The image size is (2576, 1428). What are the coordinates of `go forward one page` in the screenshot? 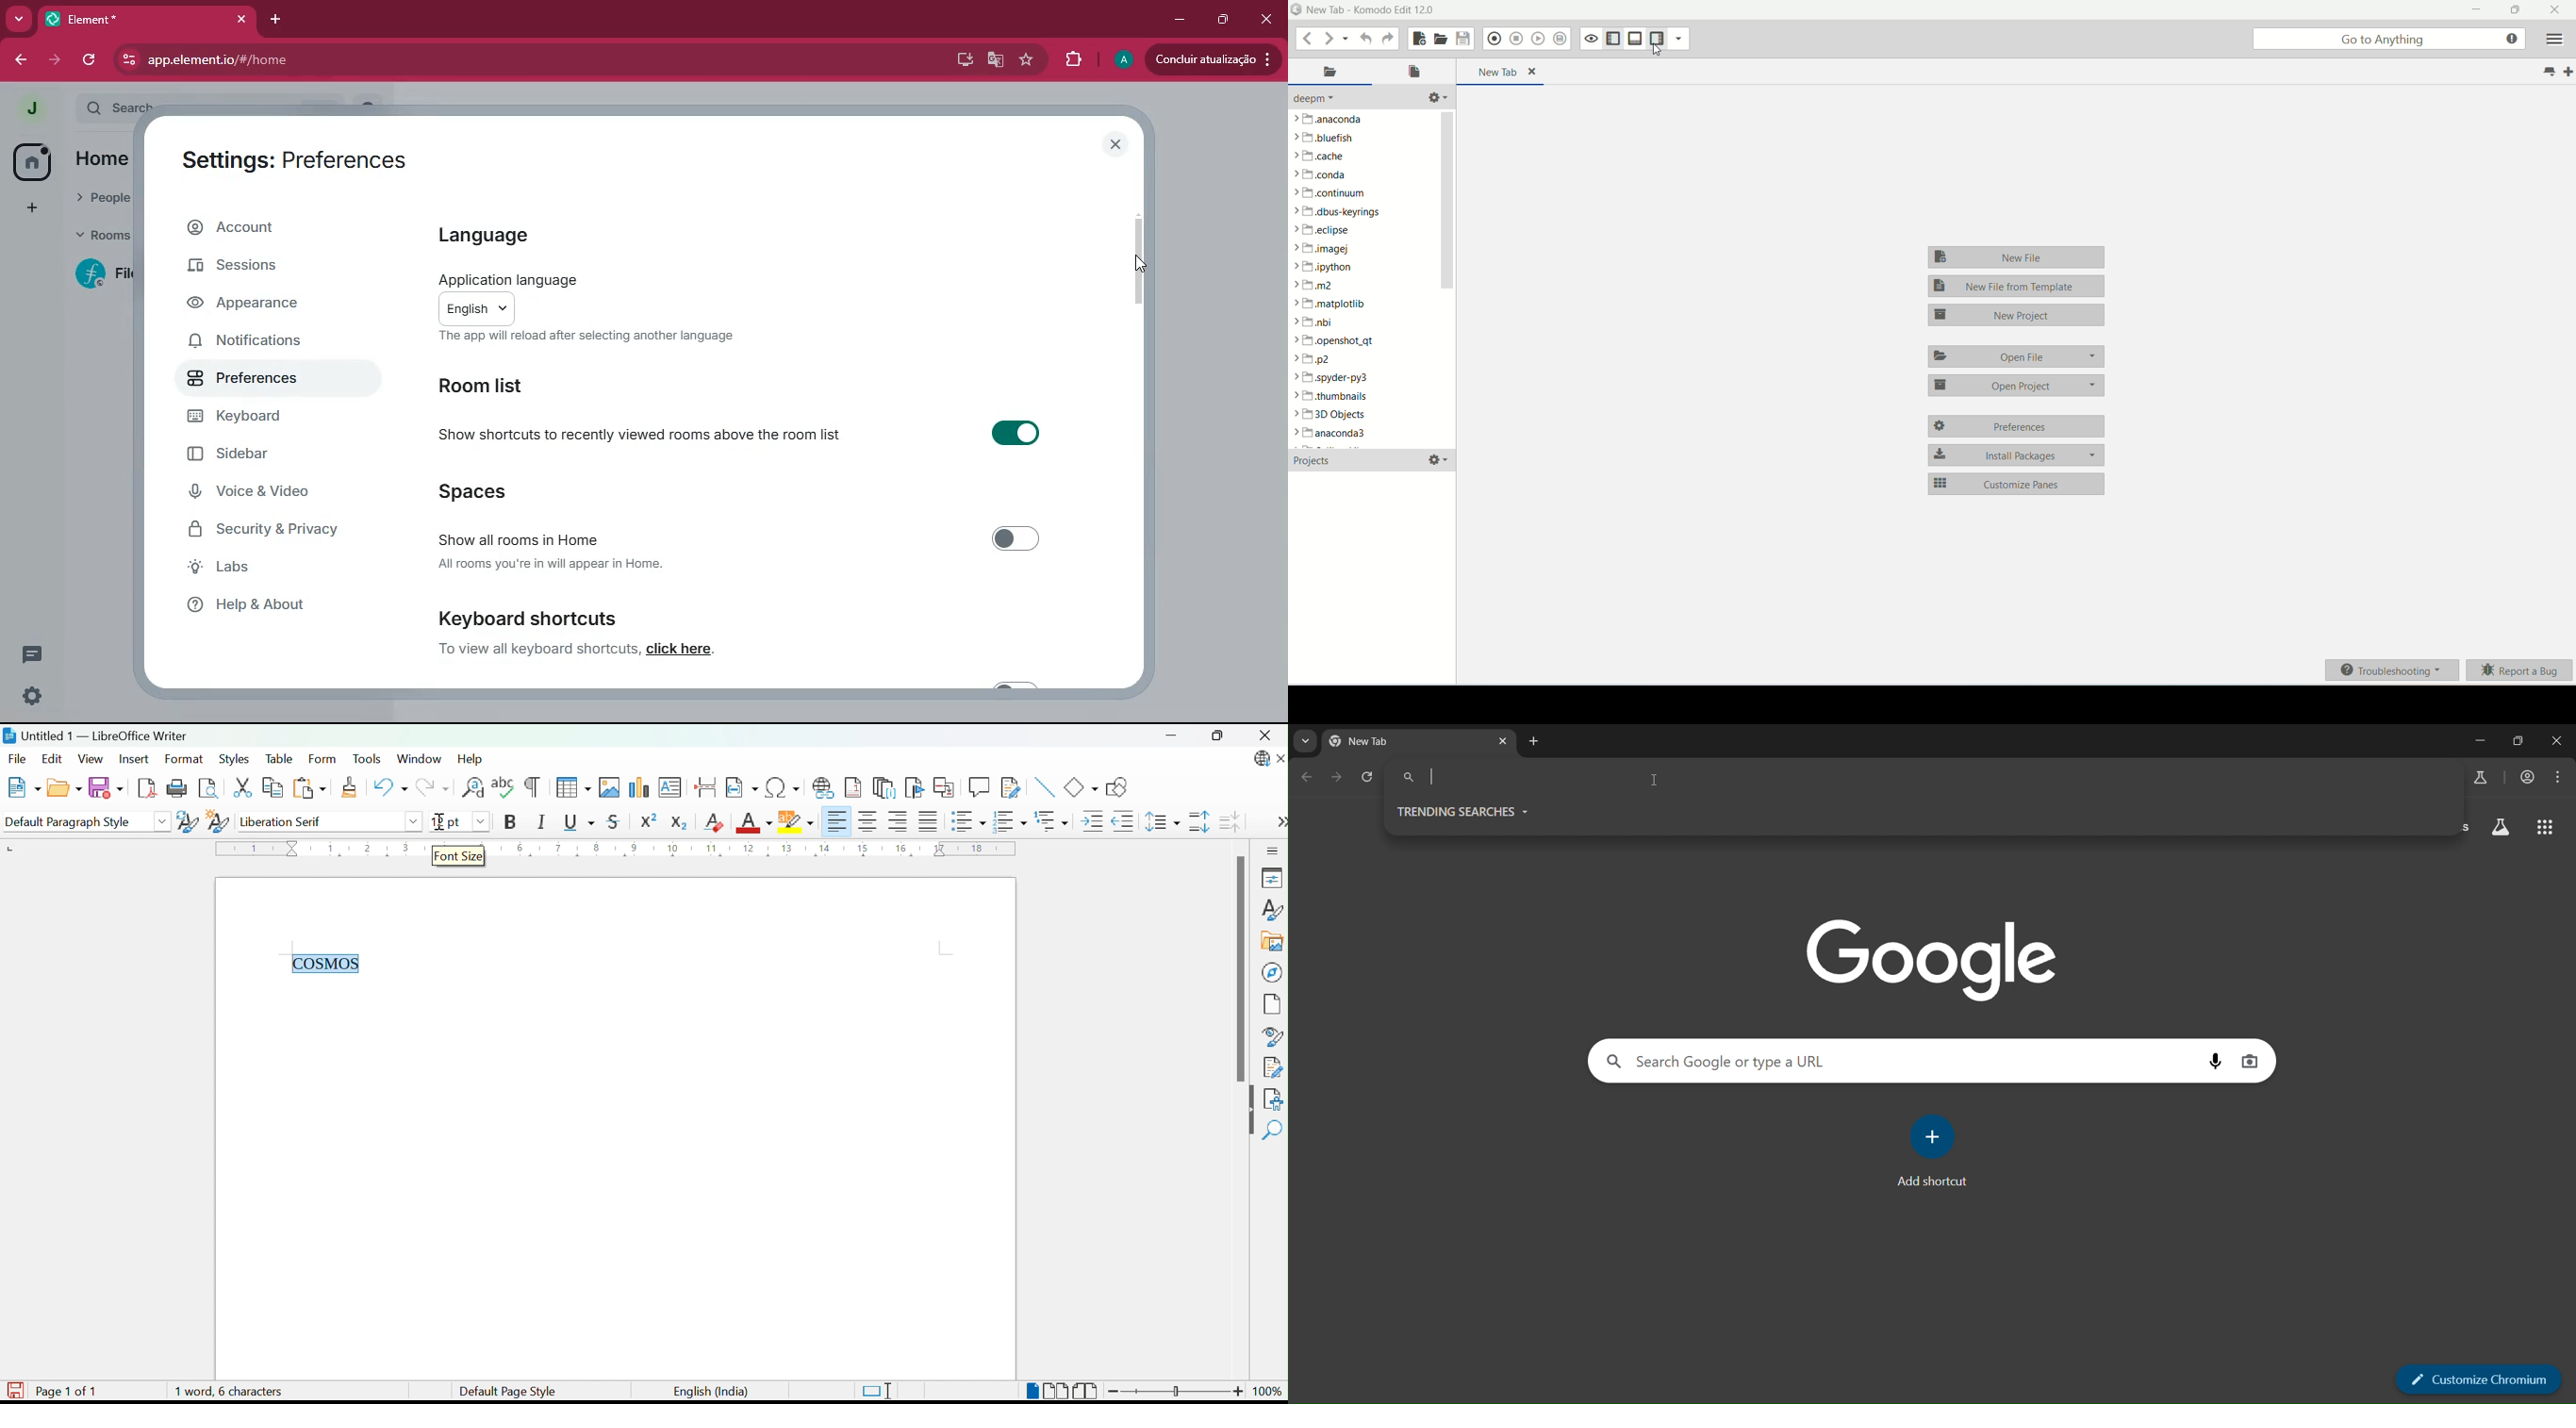 It's located at (1336, 777).